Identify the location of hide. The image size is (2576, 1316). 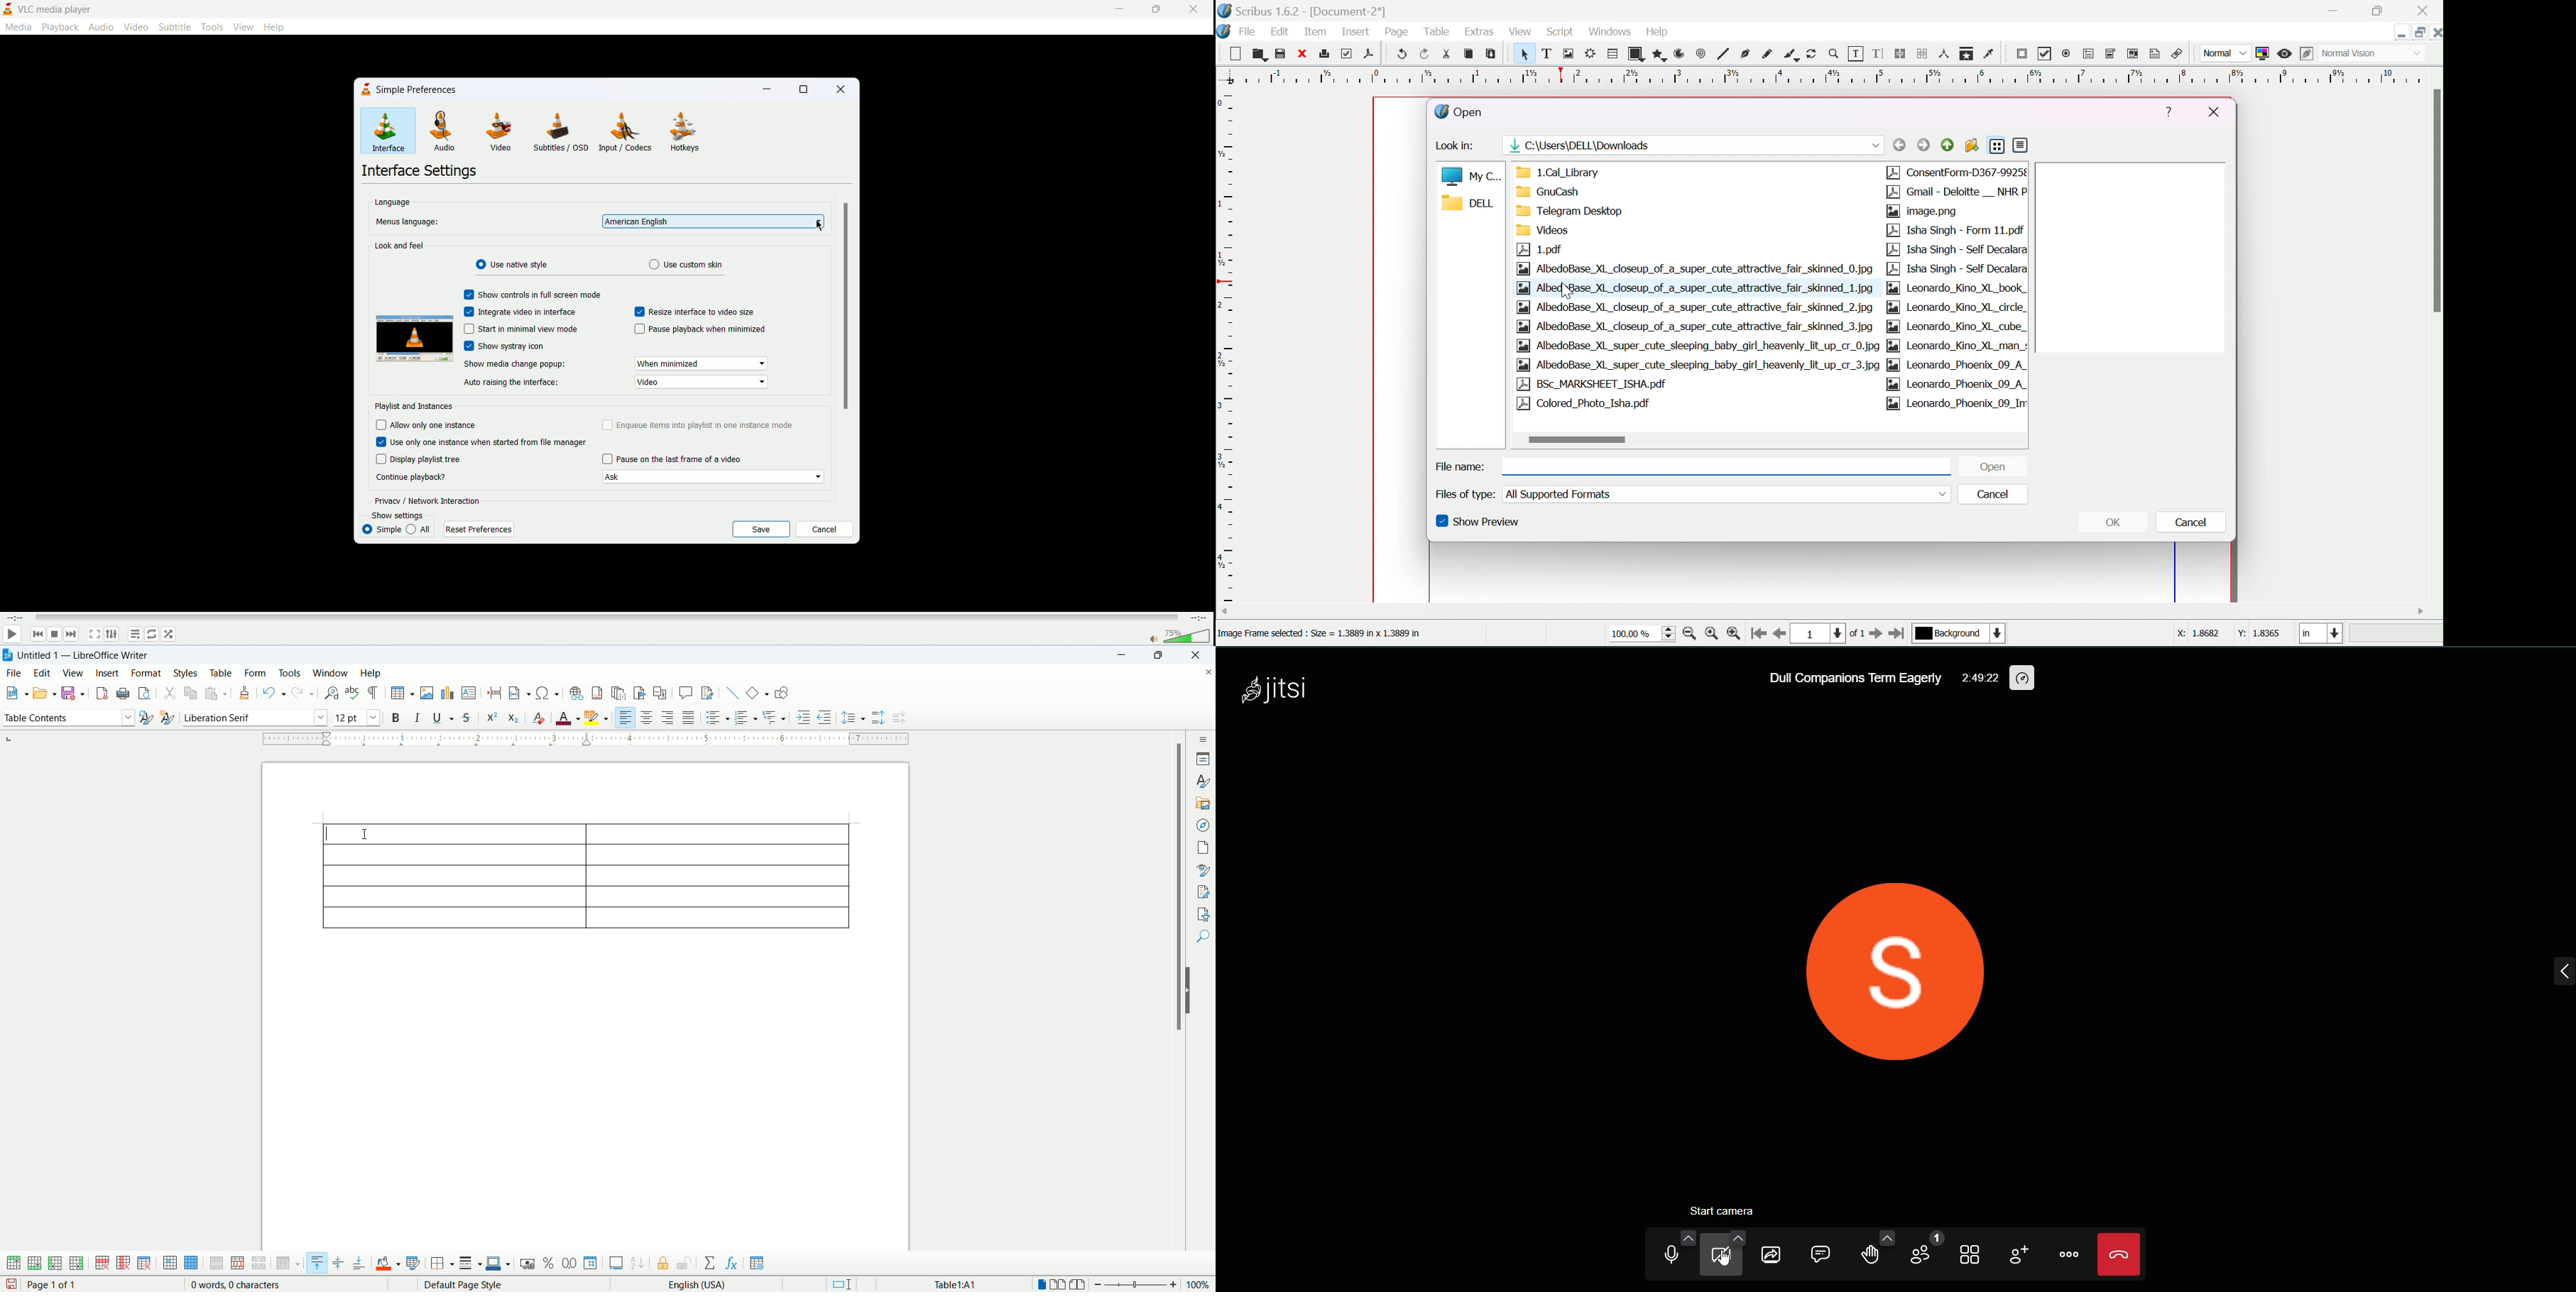
(1192, 991).